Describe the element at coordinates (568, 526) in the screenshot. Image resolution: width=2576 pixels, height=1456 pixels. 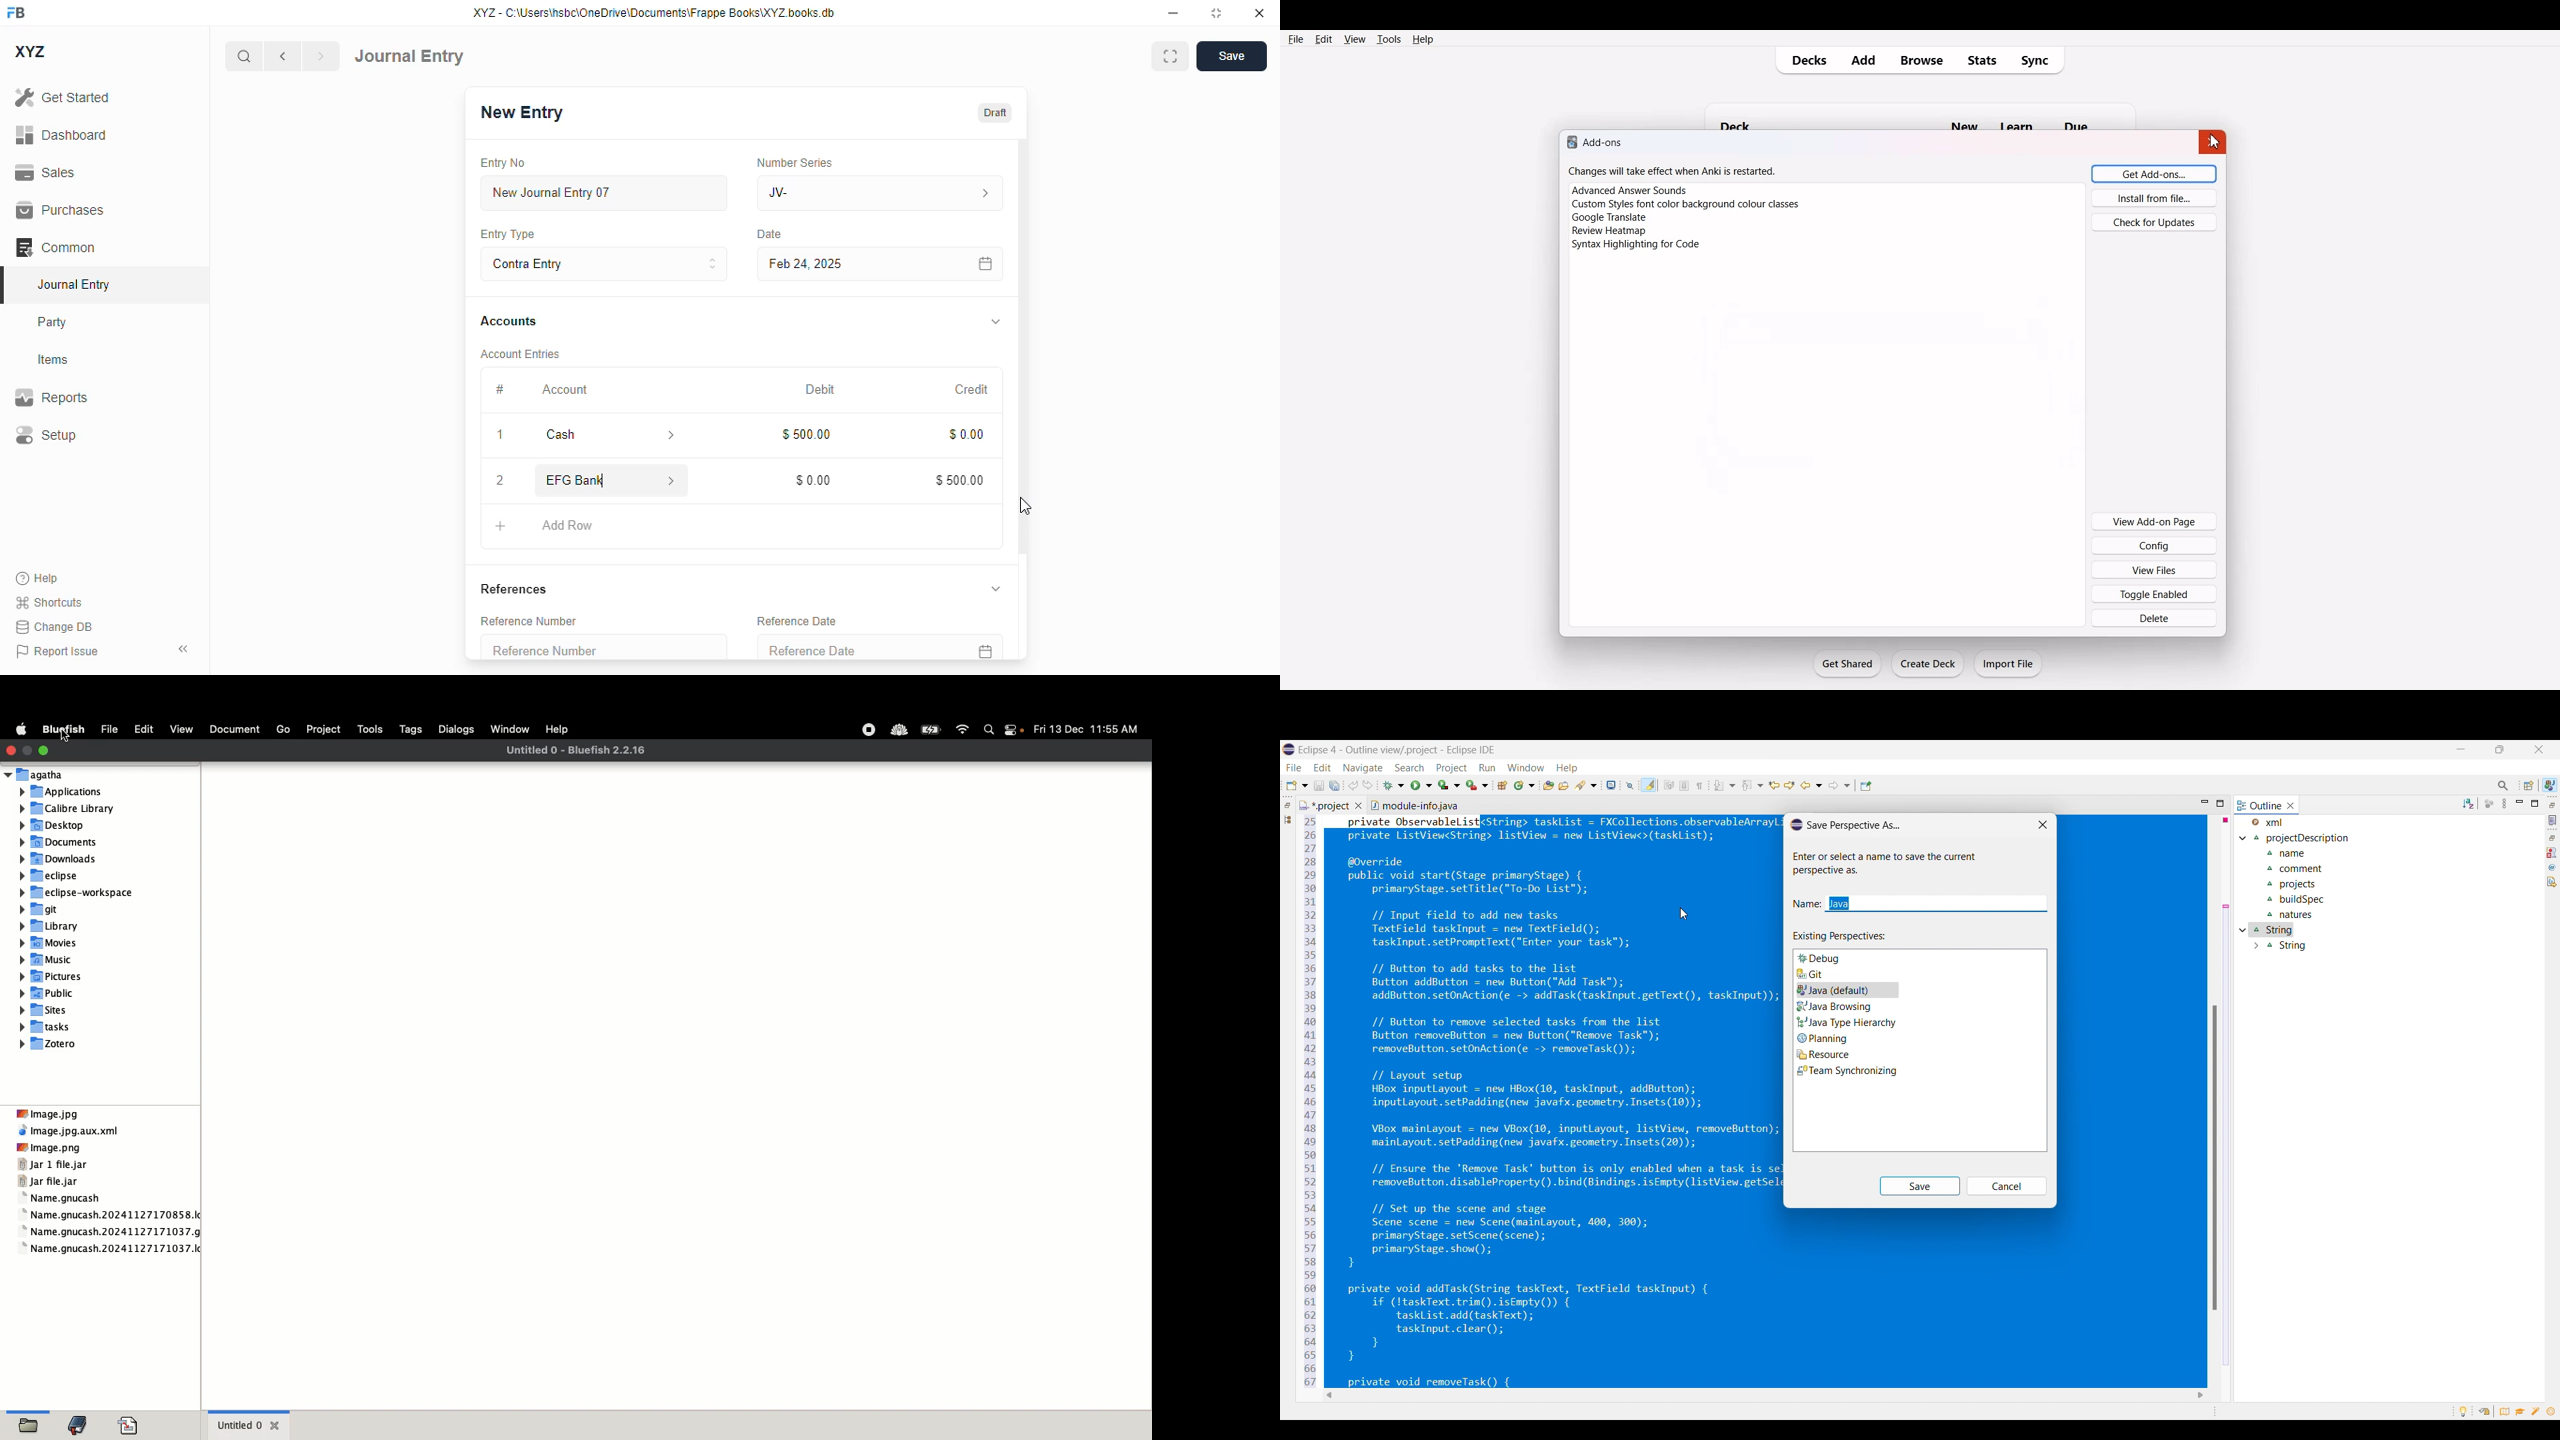
I see `add row` at that location.